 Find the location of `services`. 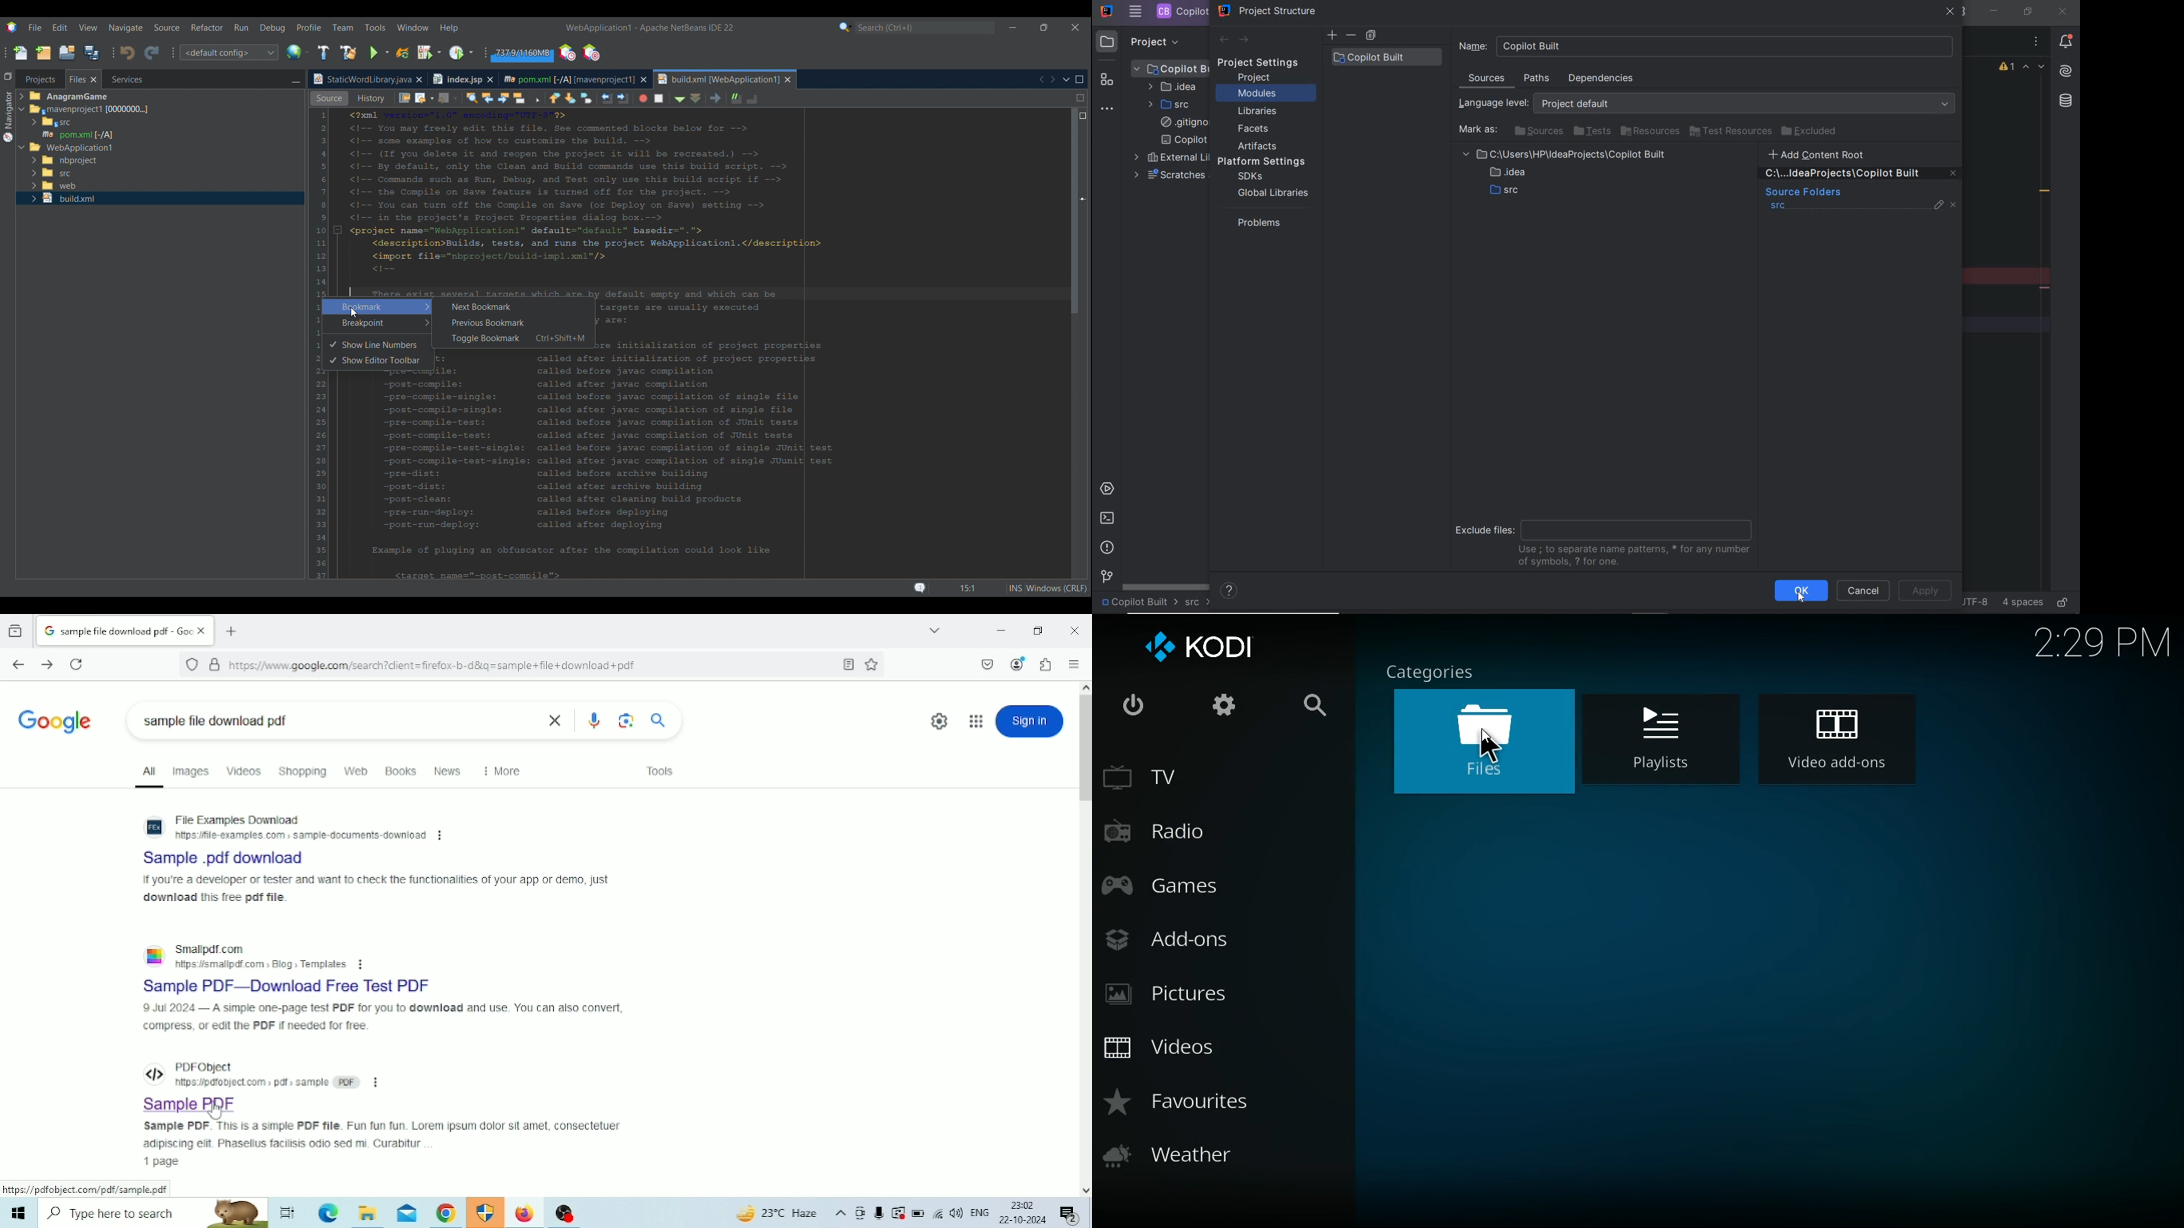

services is located at coordinates (1108, 490).